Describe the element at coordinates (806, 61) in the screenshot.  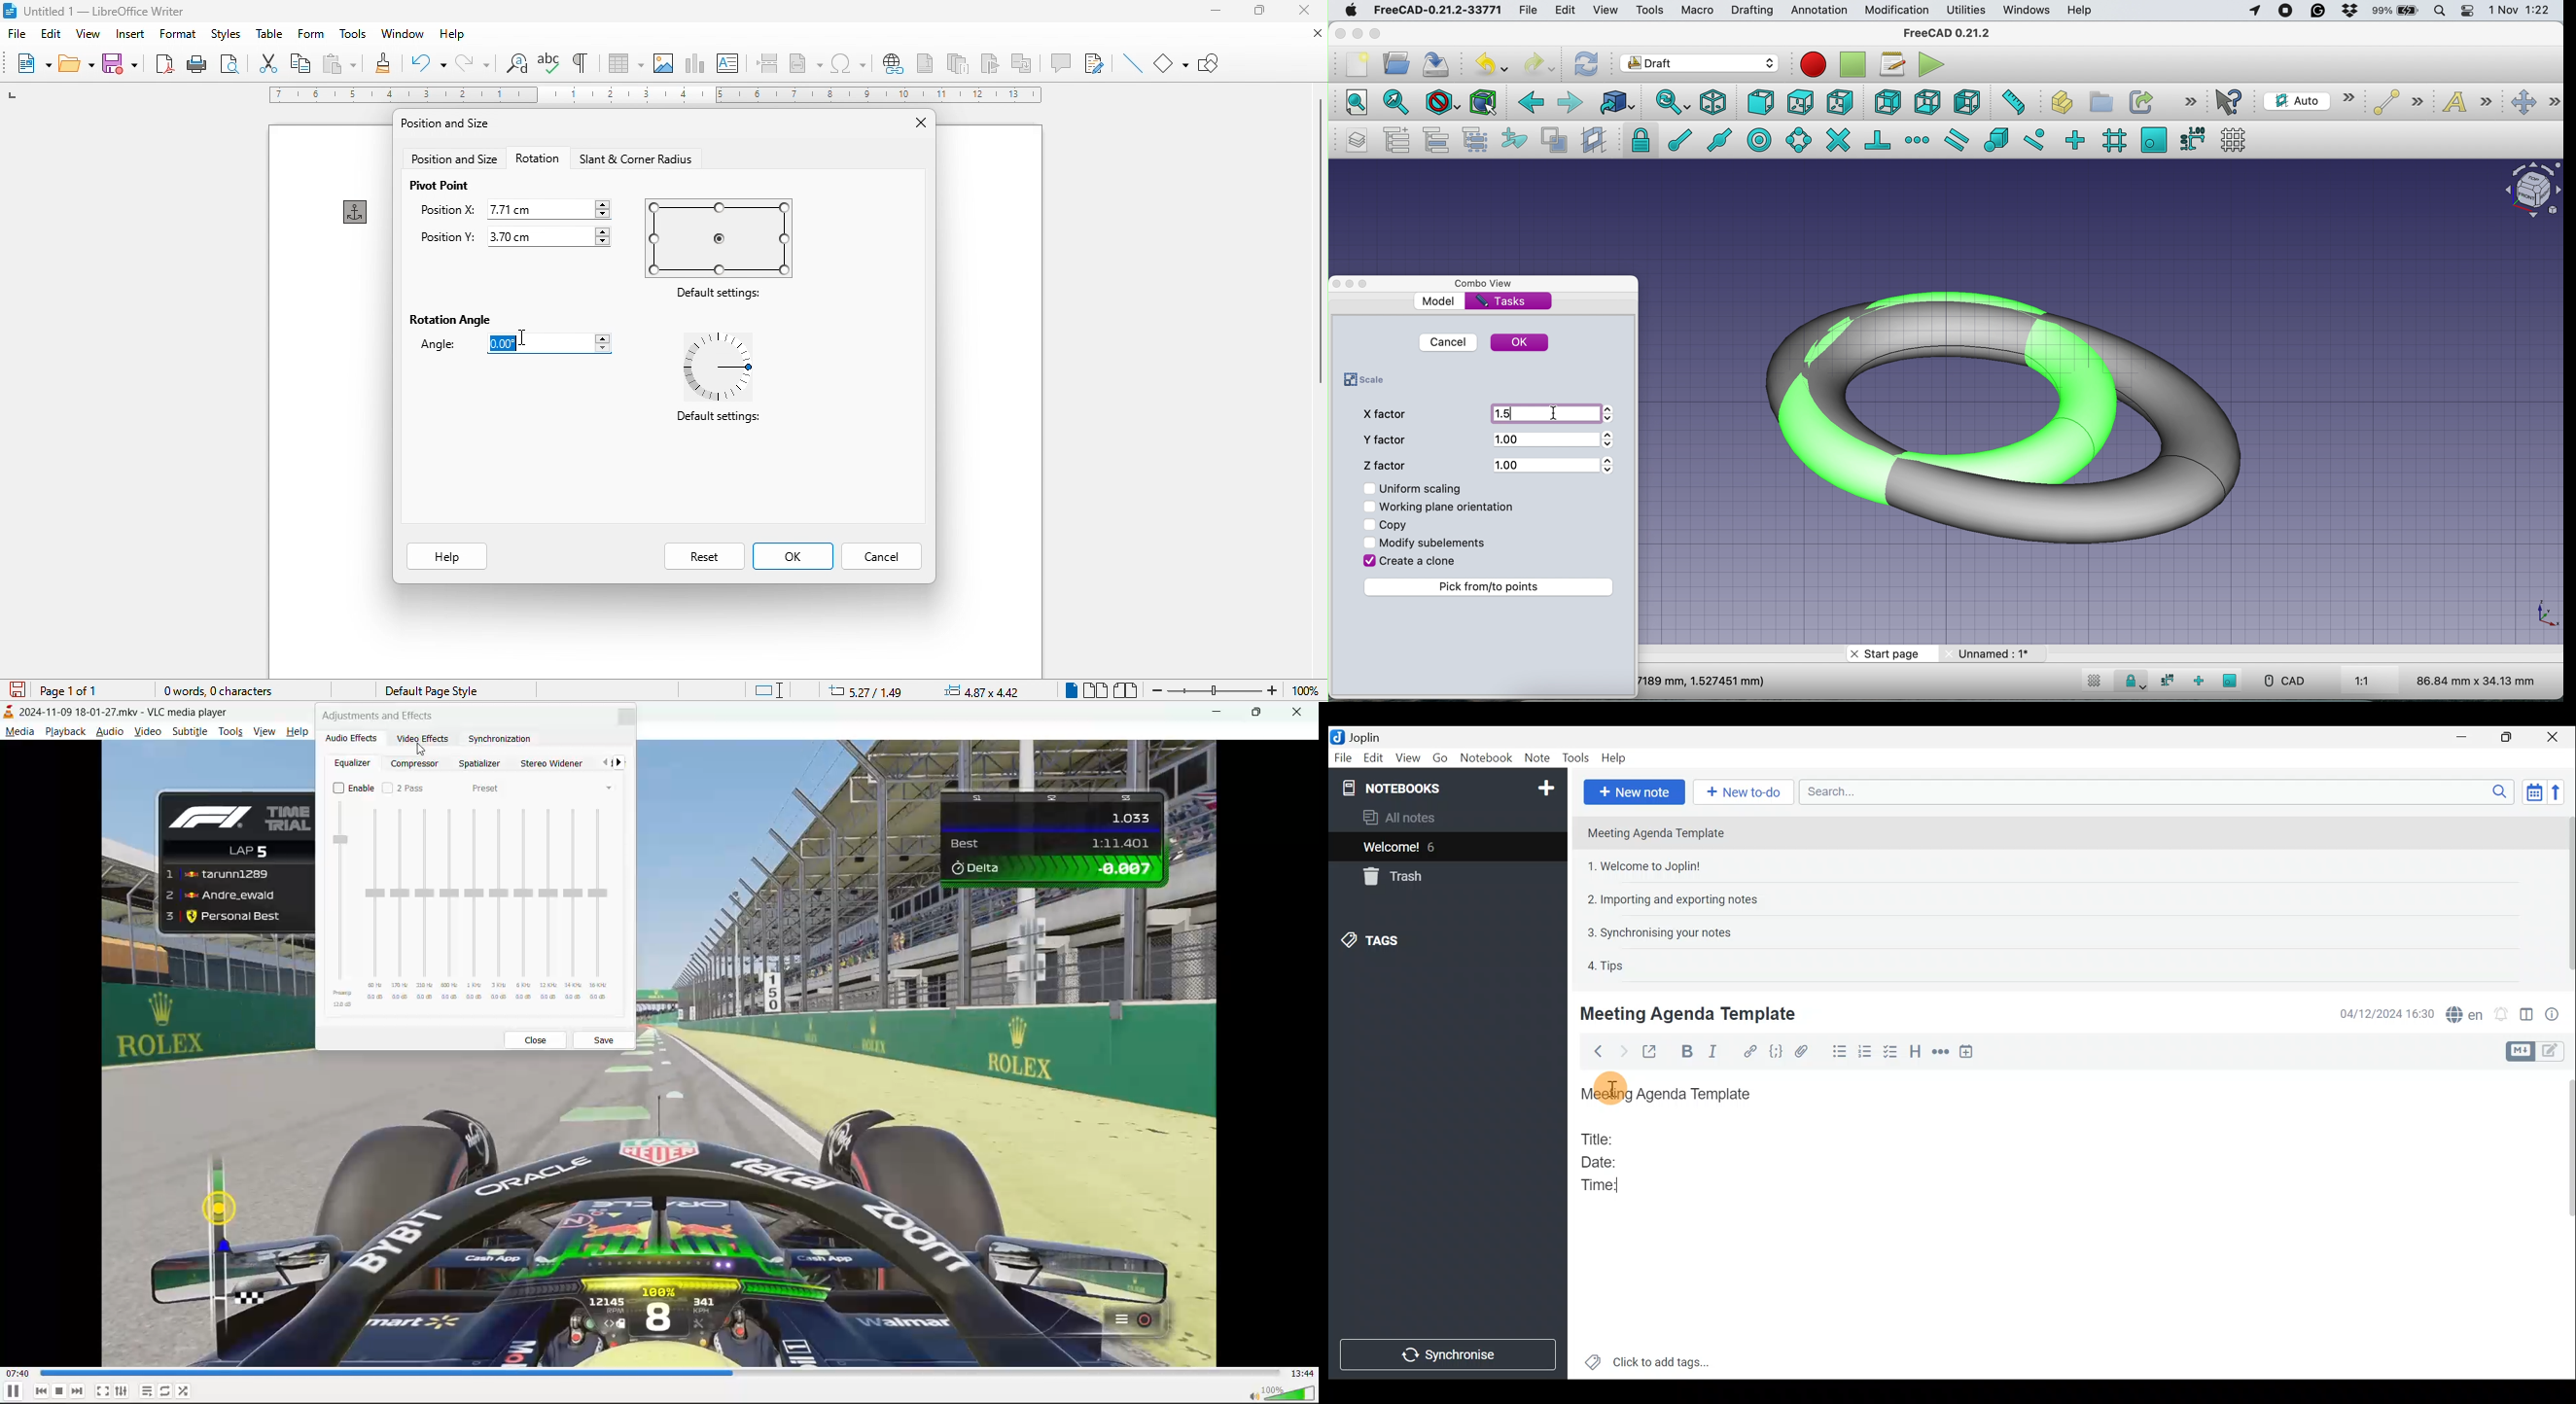
I see `field` at that location.